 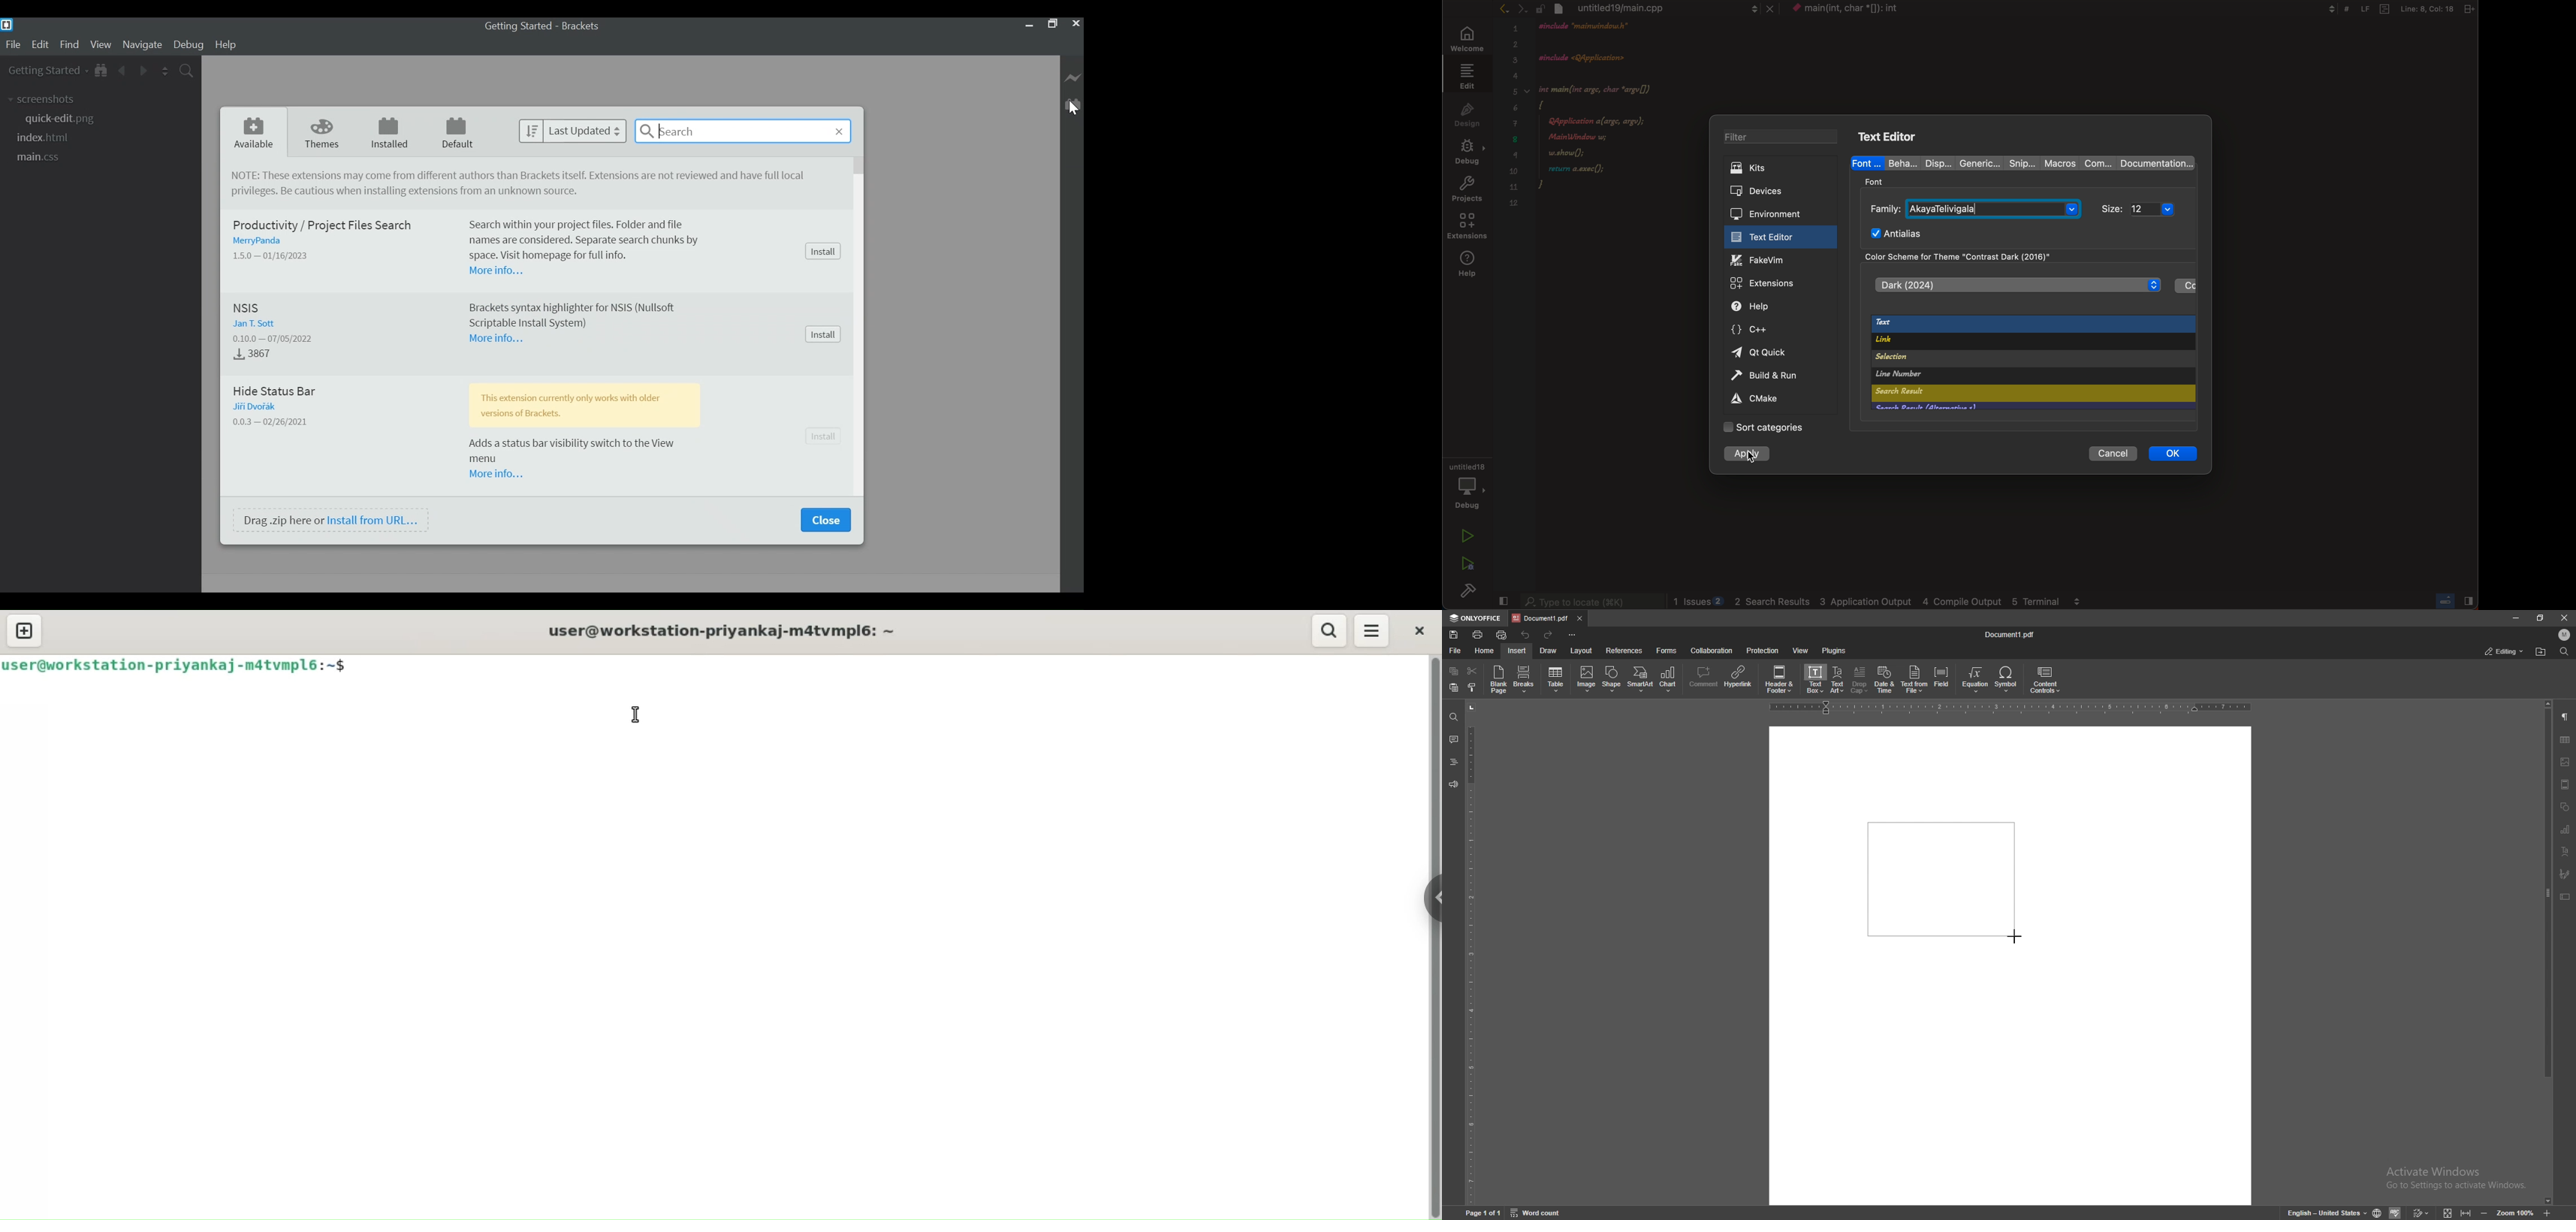 What do you see at coordinates (2010, 708) in the screenshot?
I see `horizontal scale` at bounding box center [2010, 708].